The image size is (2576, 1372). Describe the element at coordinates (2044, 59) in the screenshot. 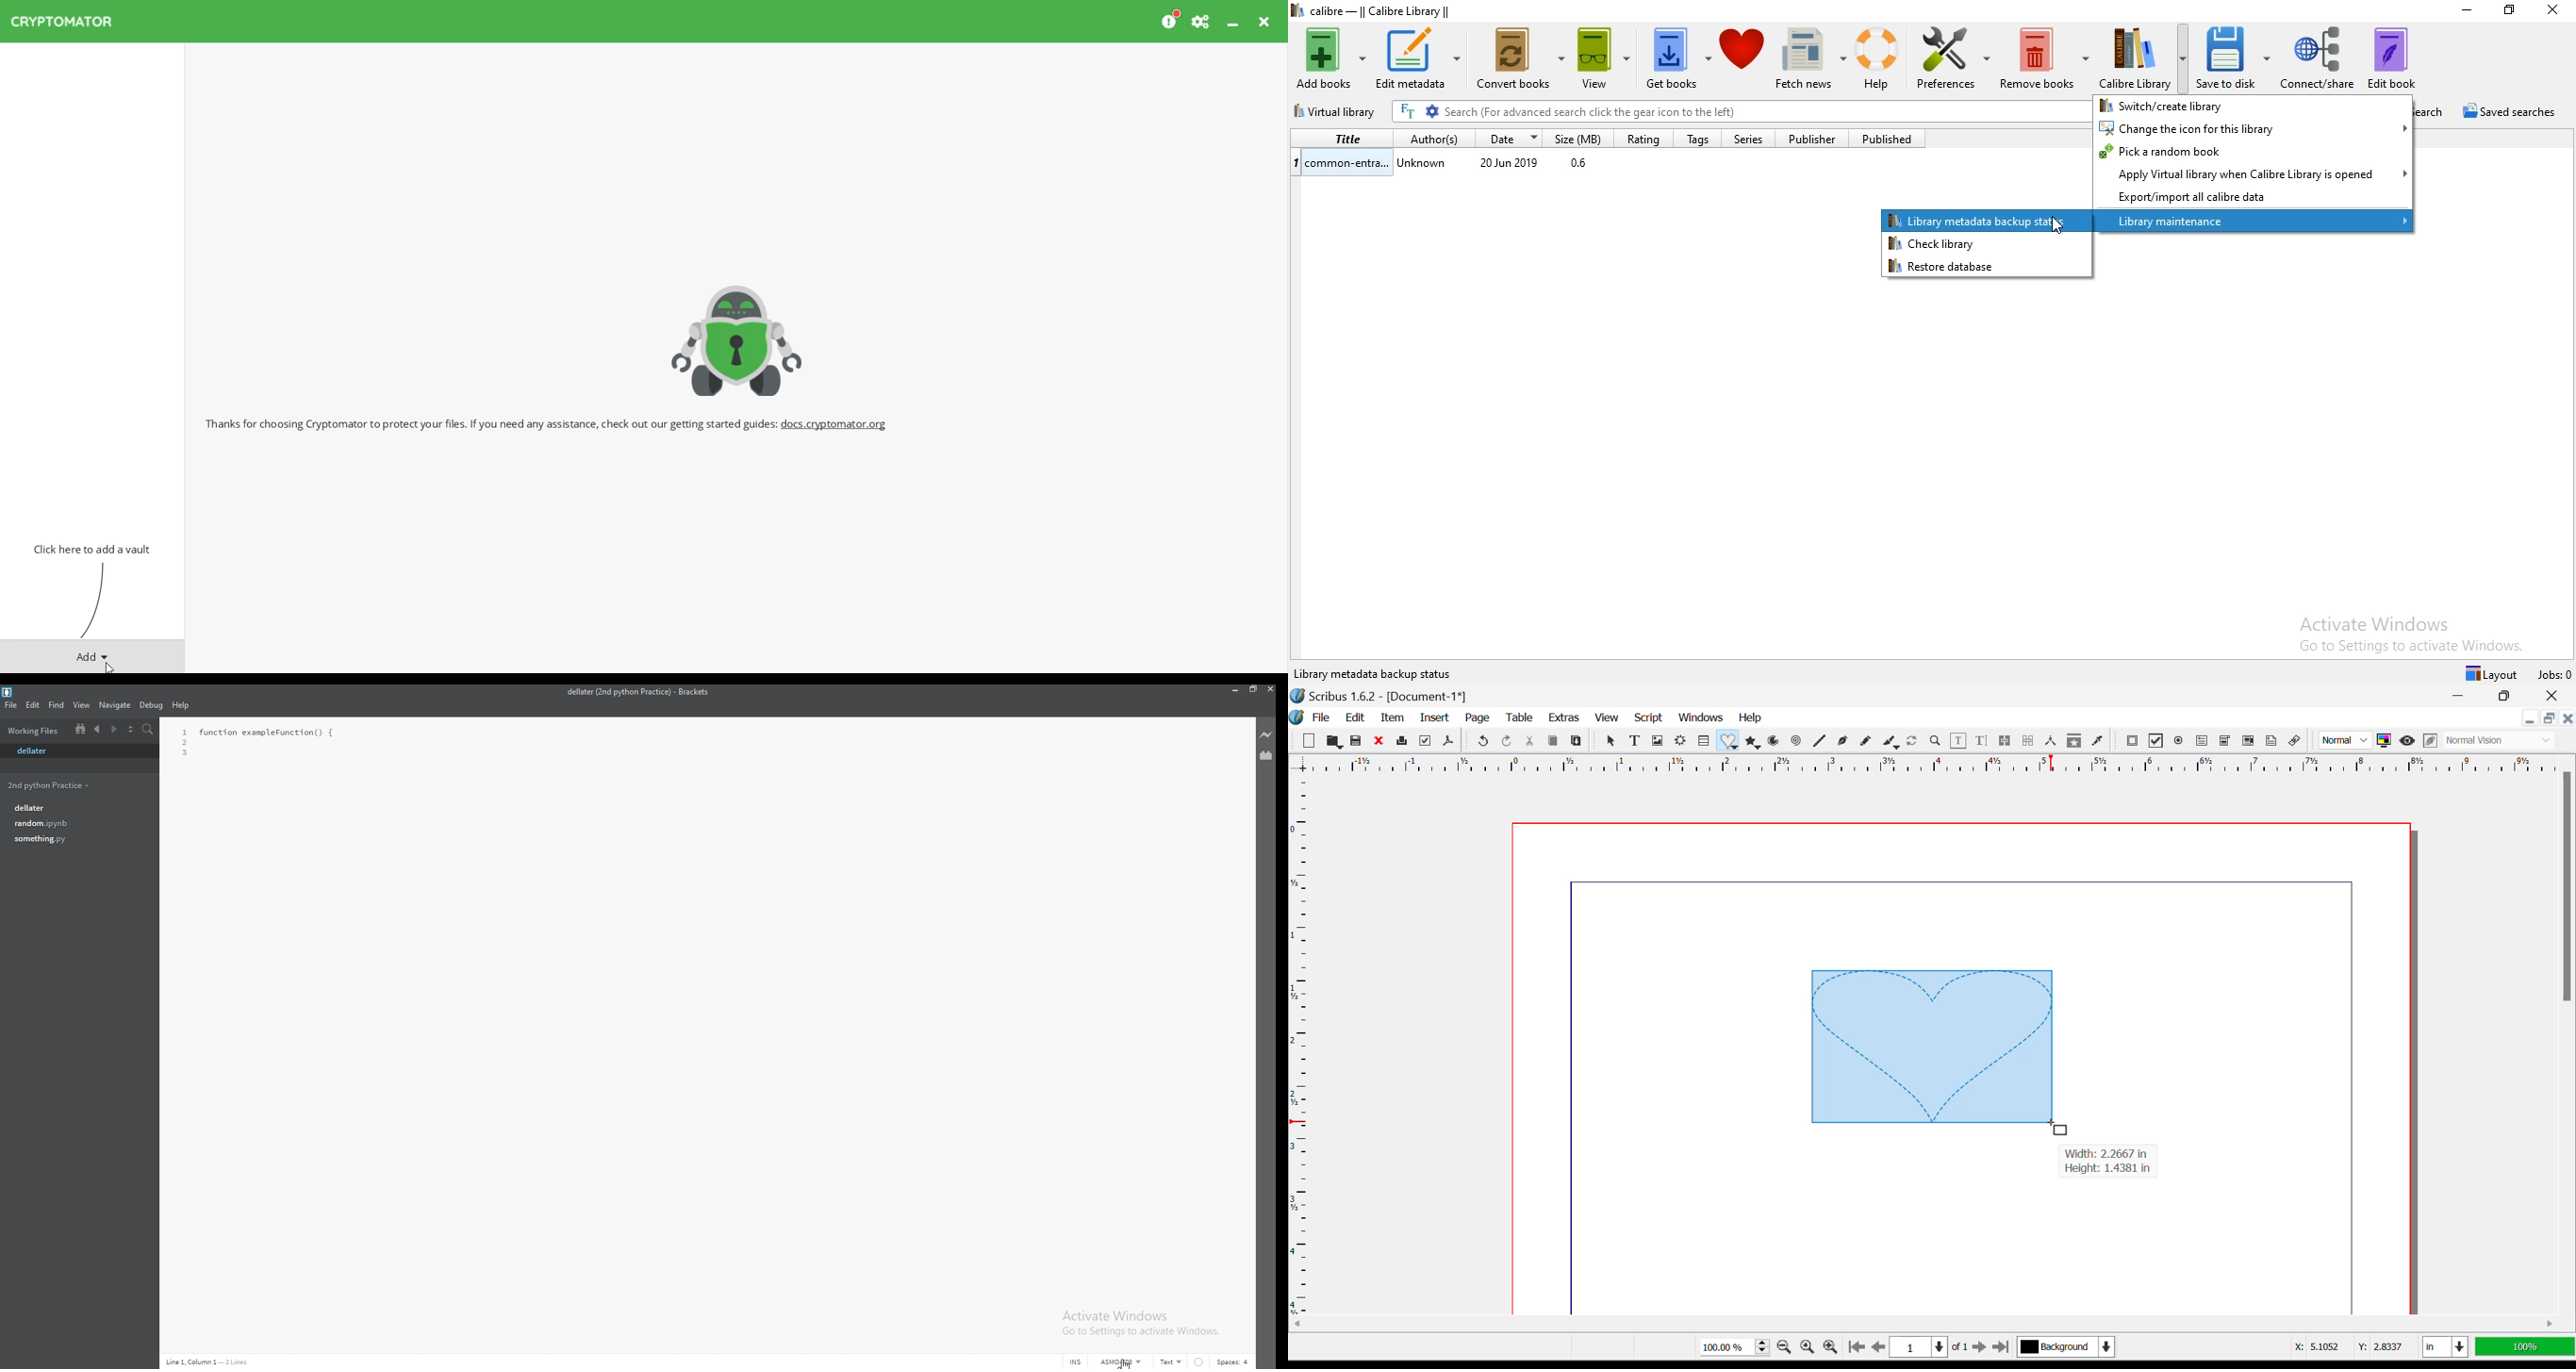

I see `Remove books` at that location.